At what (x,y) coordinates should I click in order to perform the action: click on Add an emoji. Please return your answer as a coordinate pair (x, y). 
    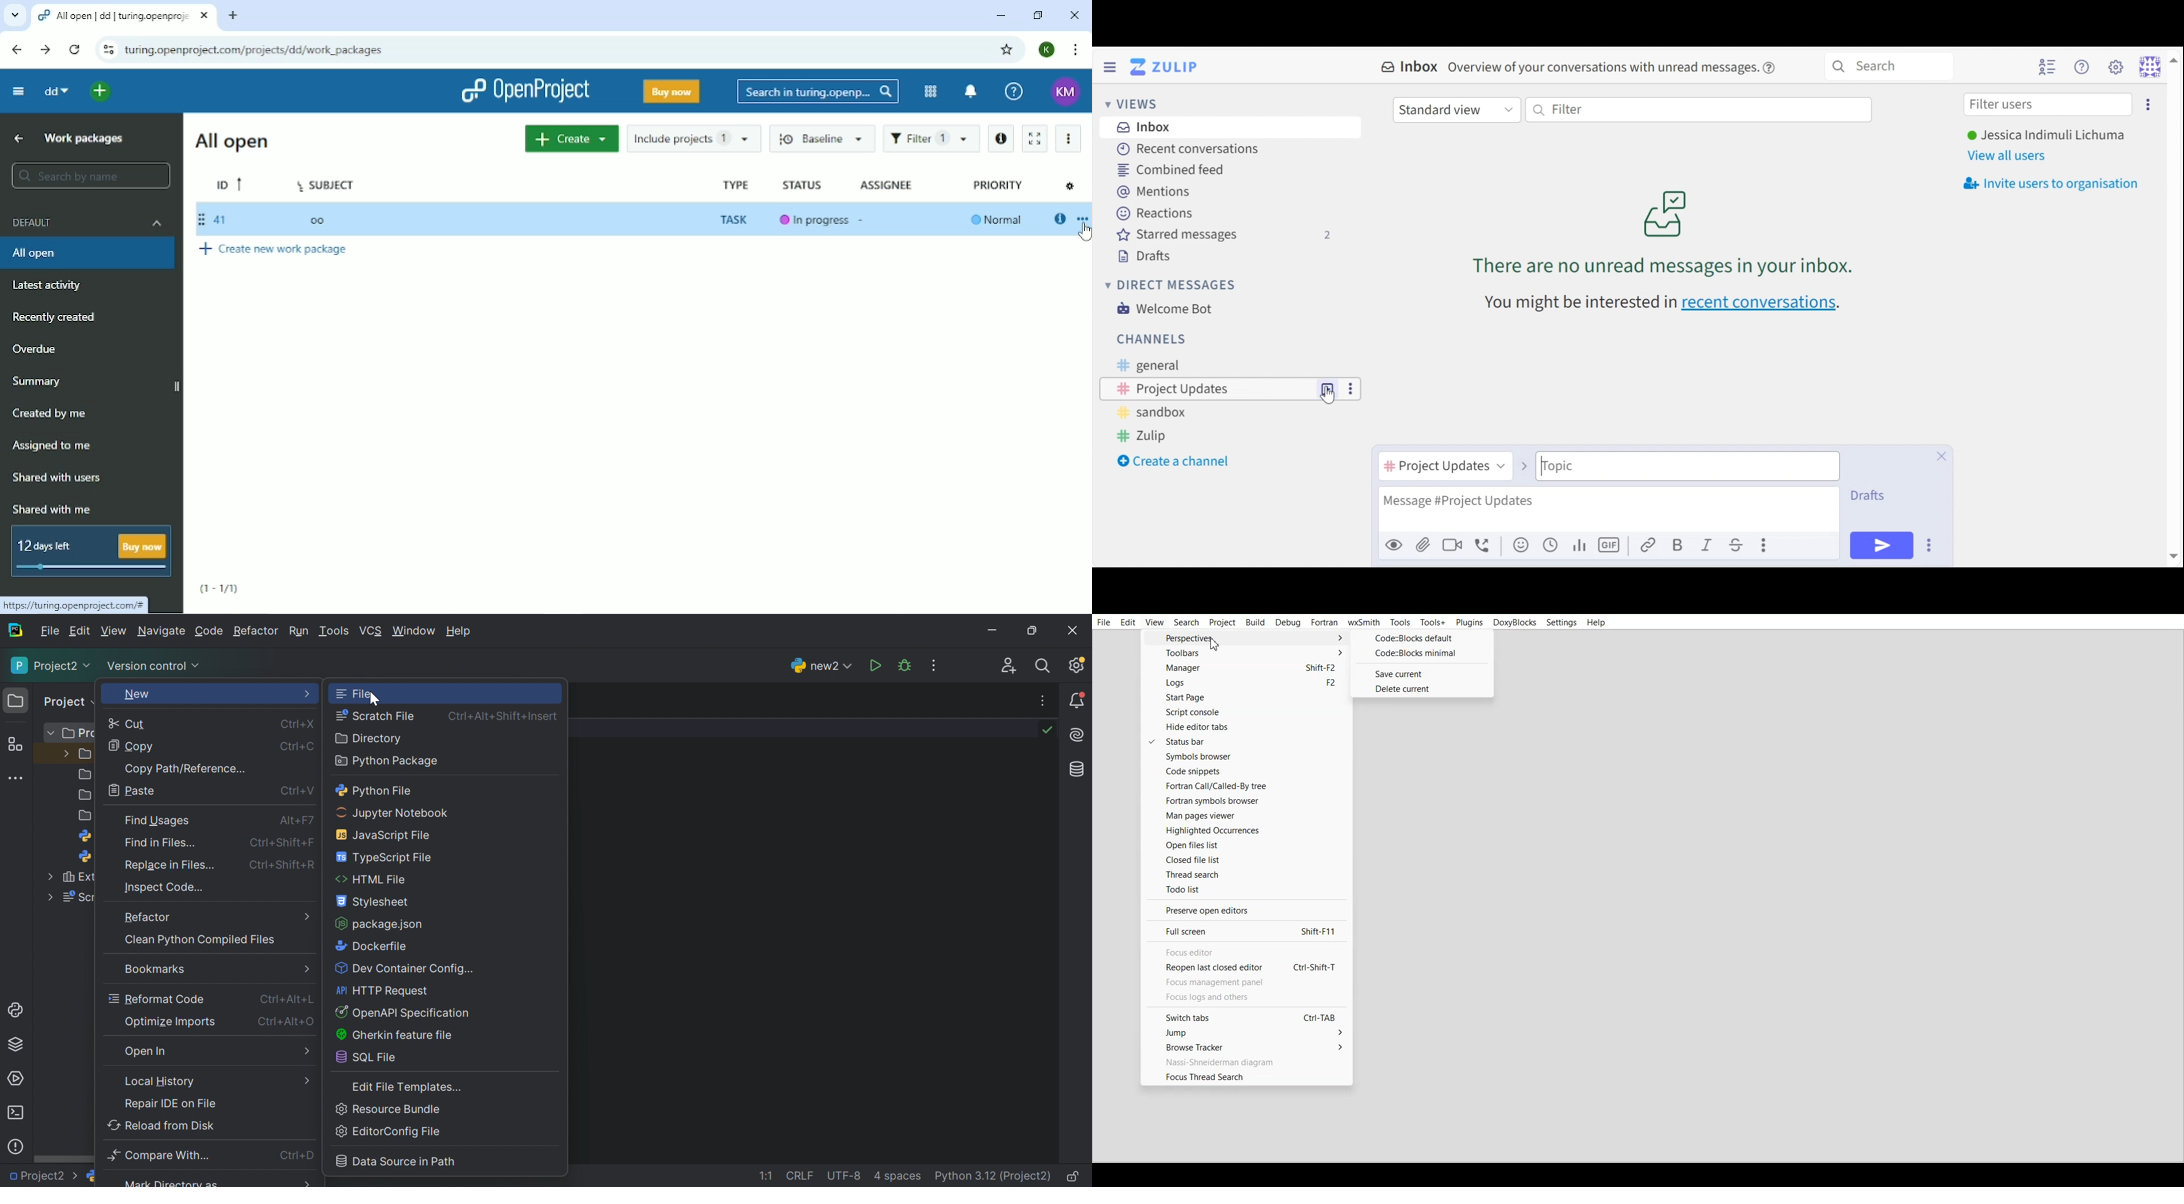
    Looking at the image, I should click on (1521, 545).